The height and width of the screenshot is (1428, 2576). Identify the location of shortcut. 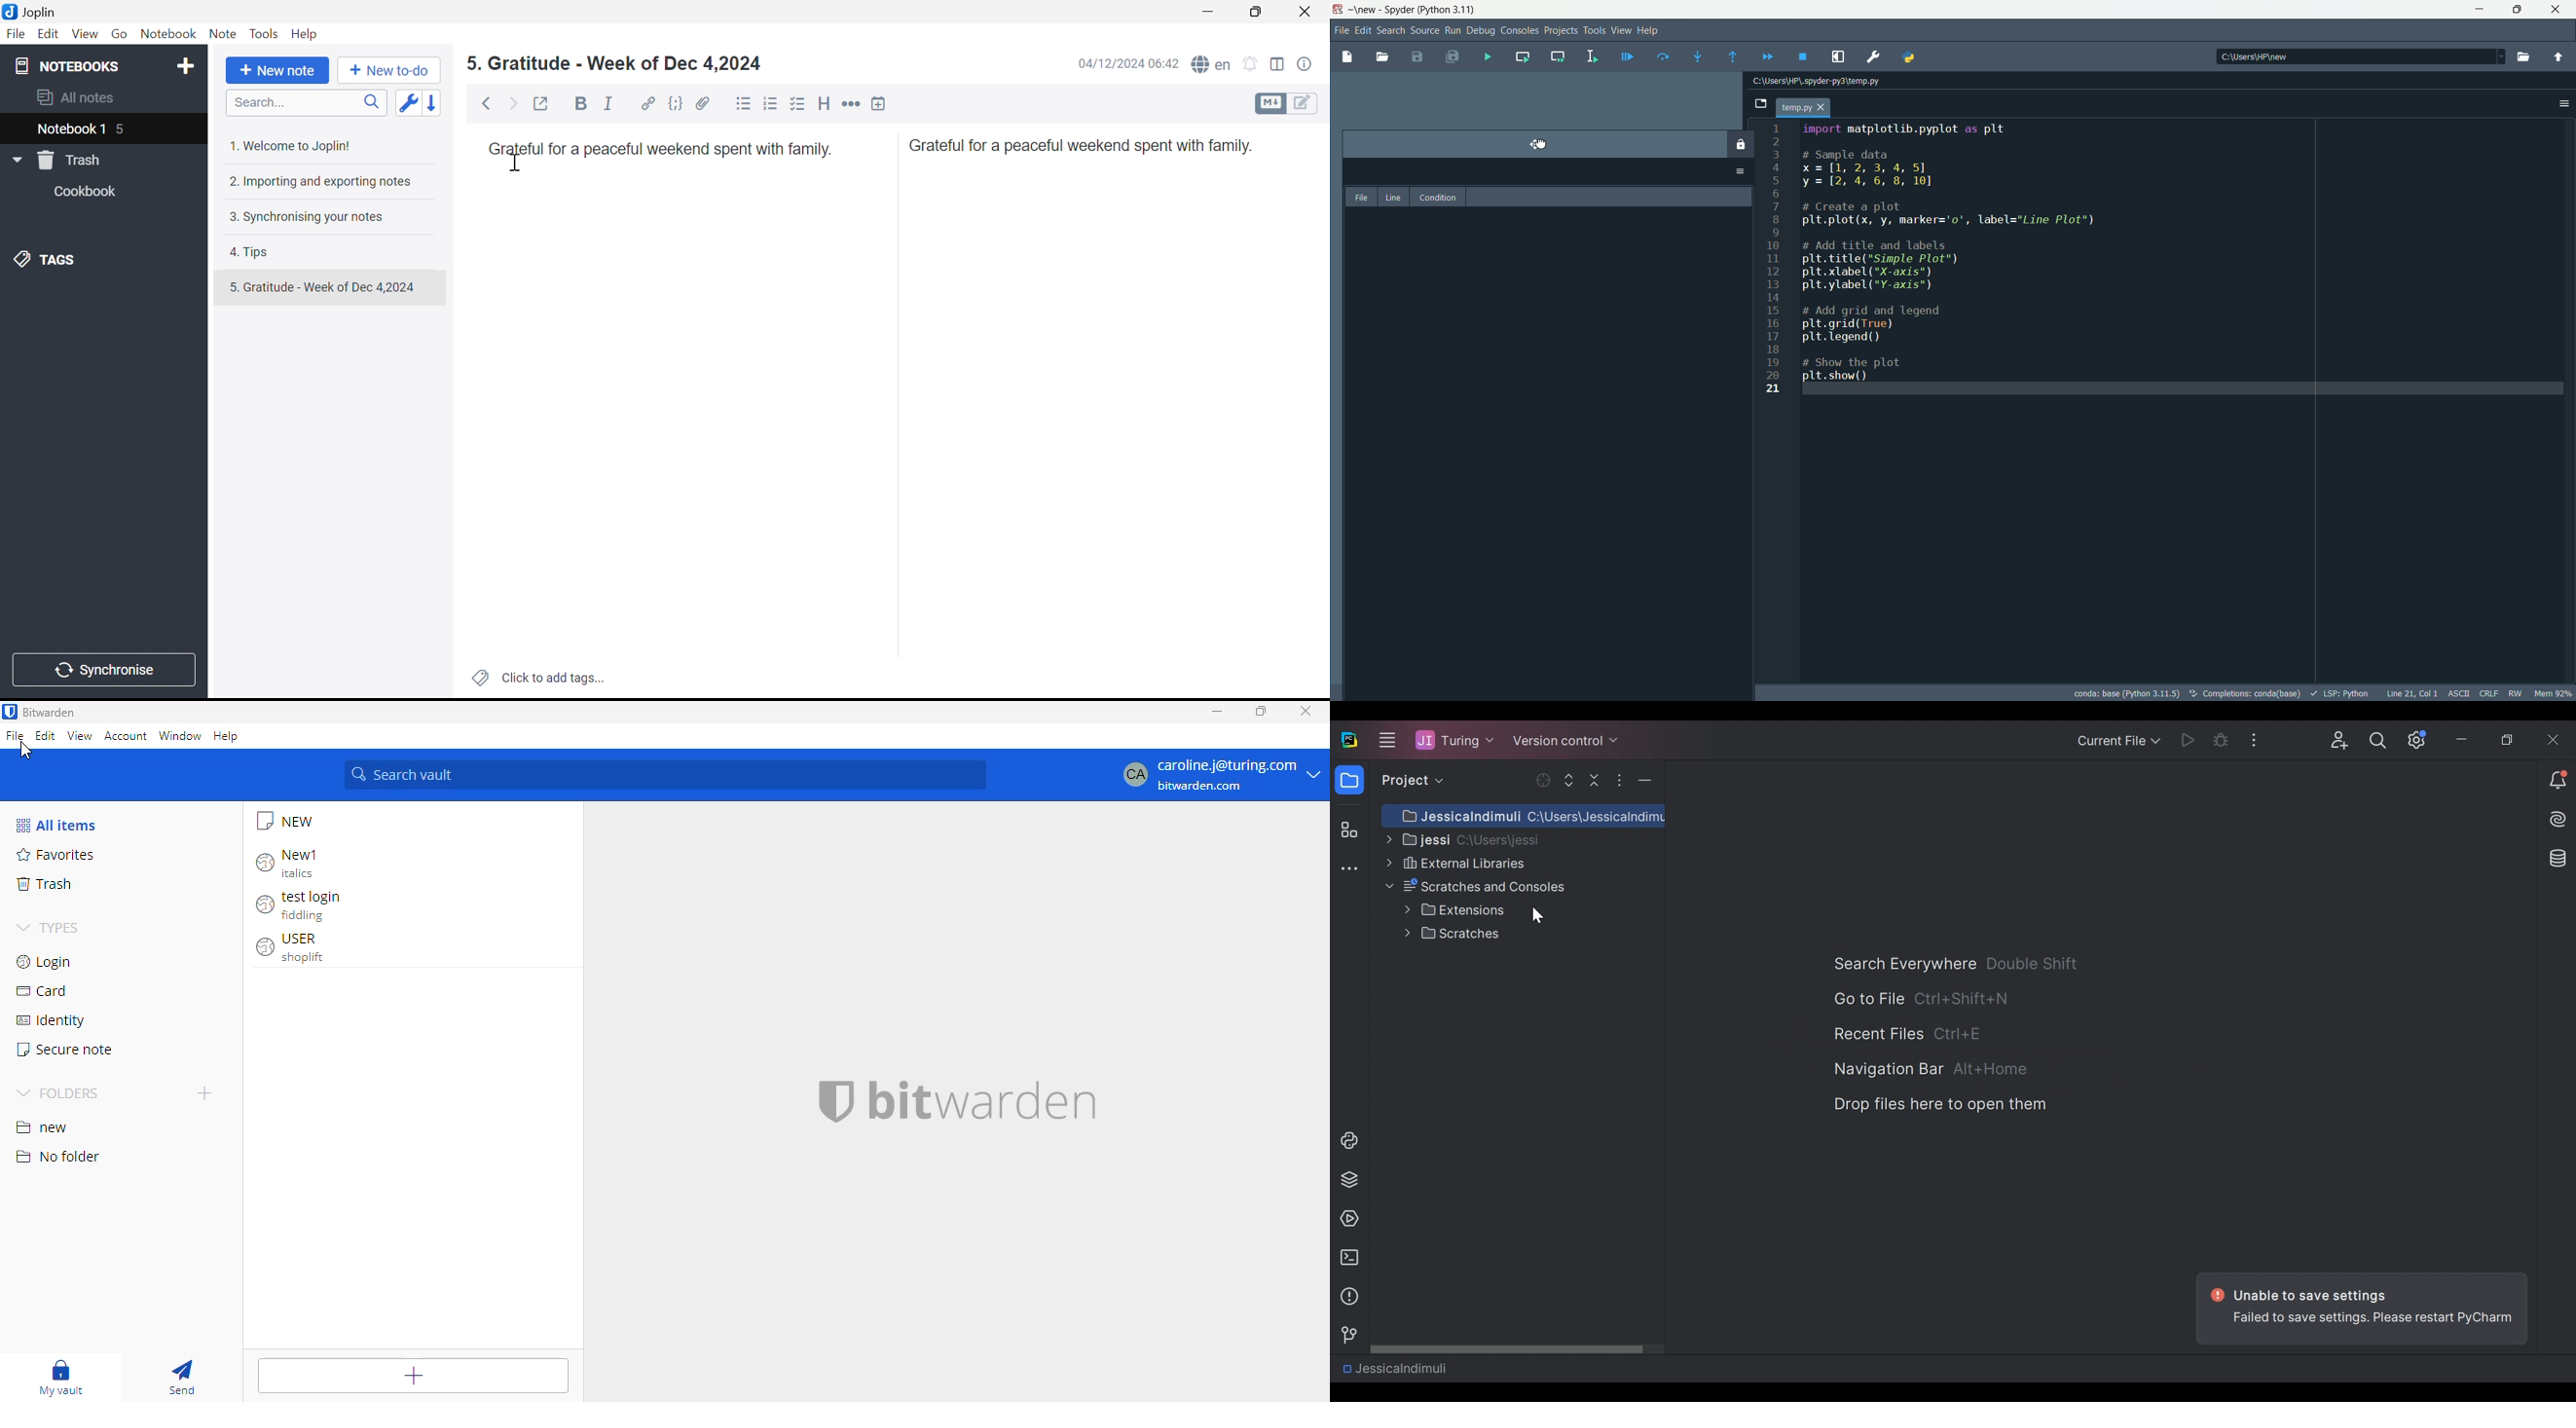
(1991, 1070).